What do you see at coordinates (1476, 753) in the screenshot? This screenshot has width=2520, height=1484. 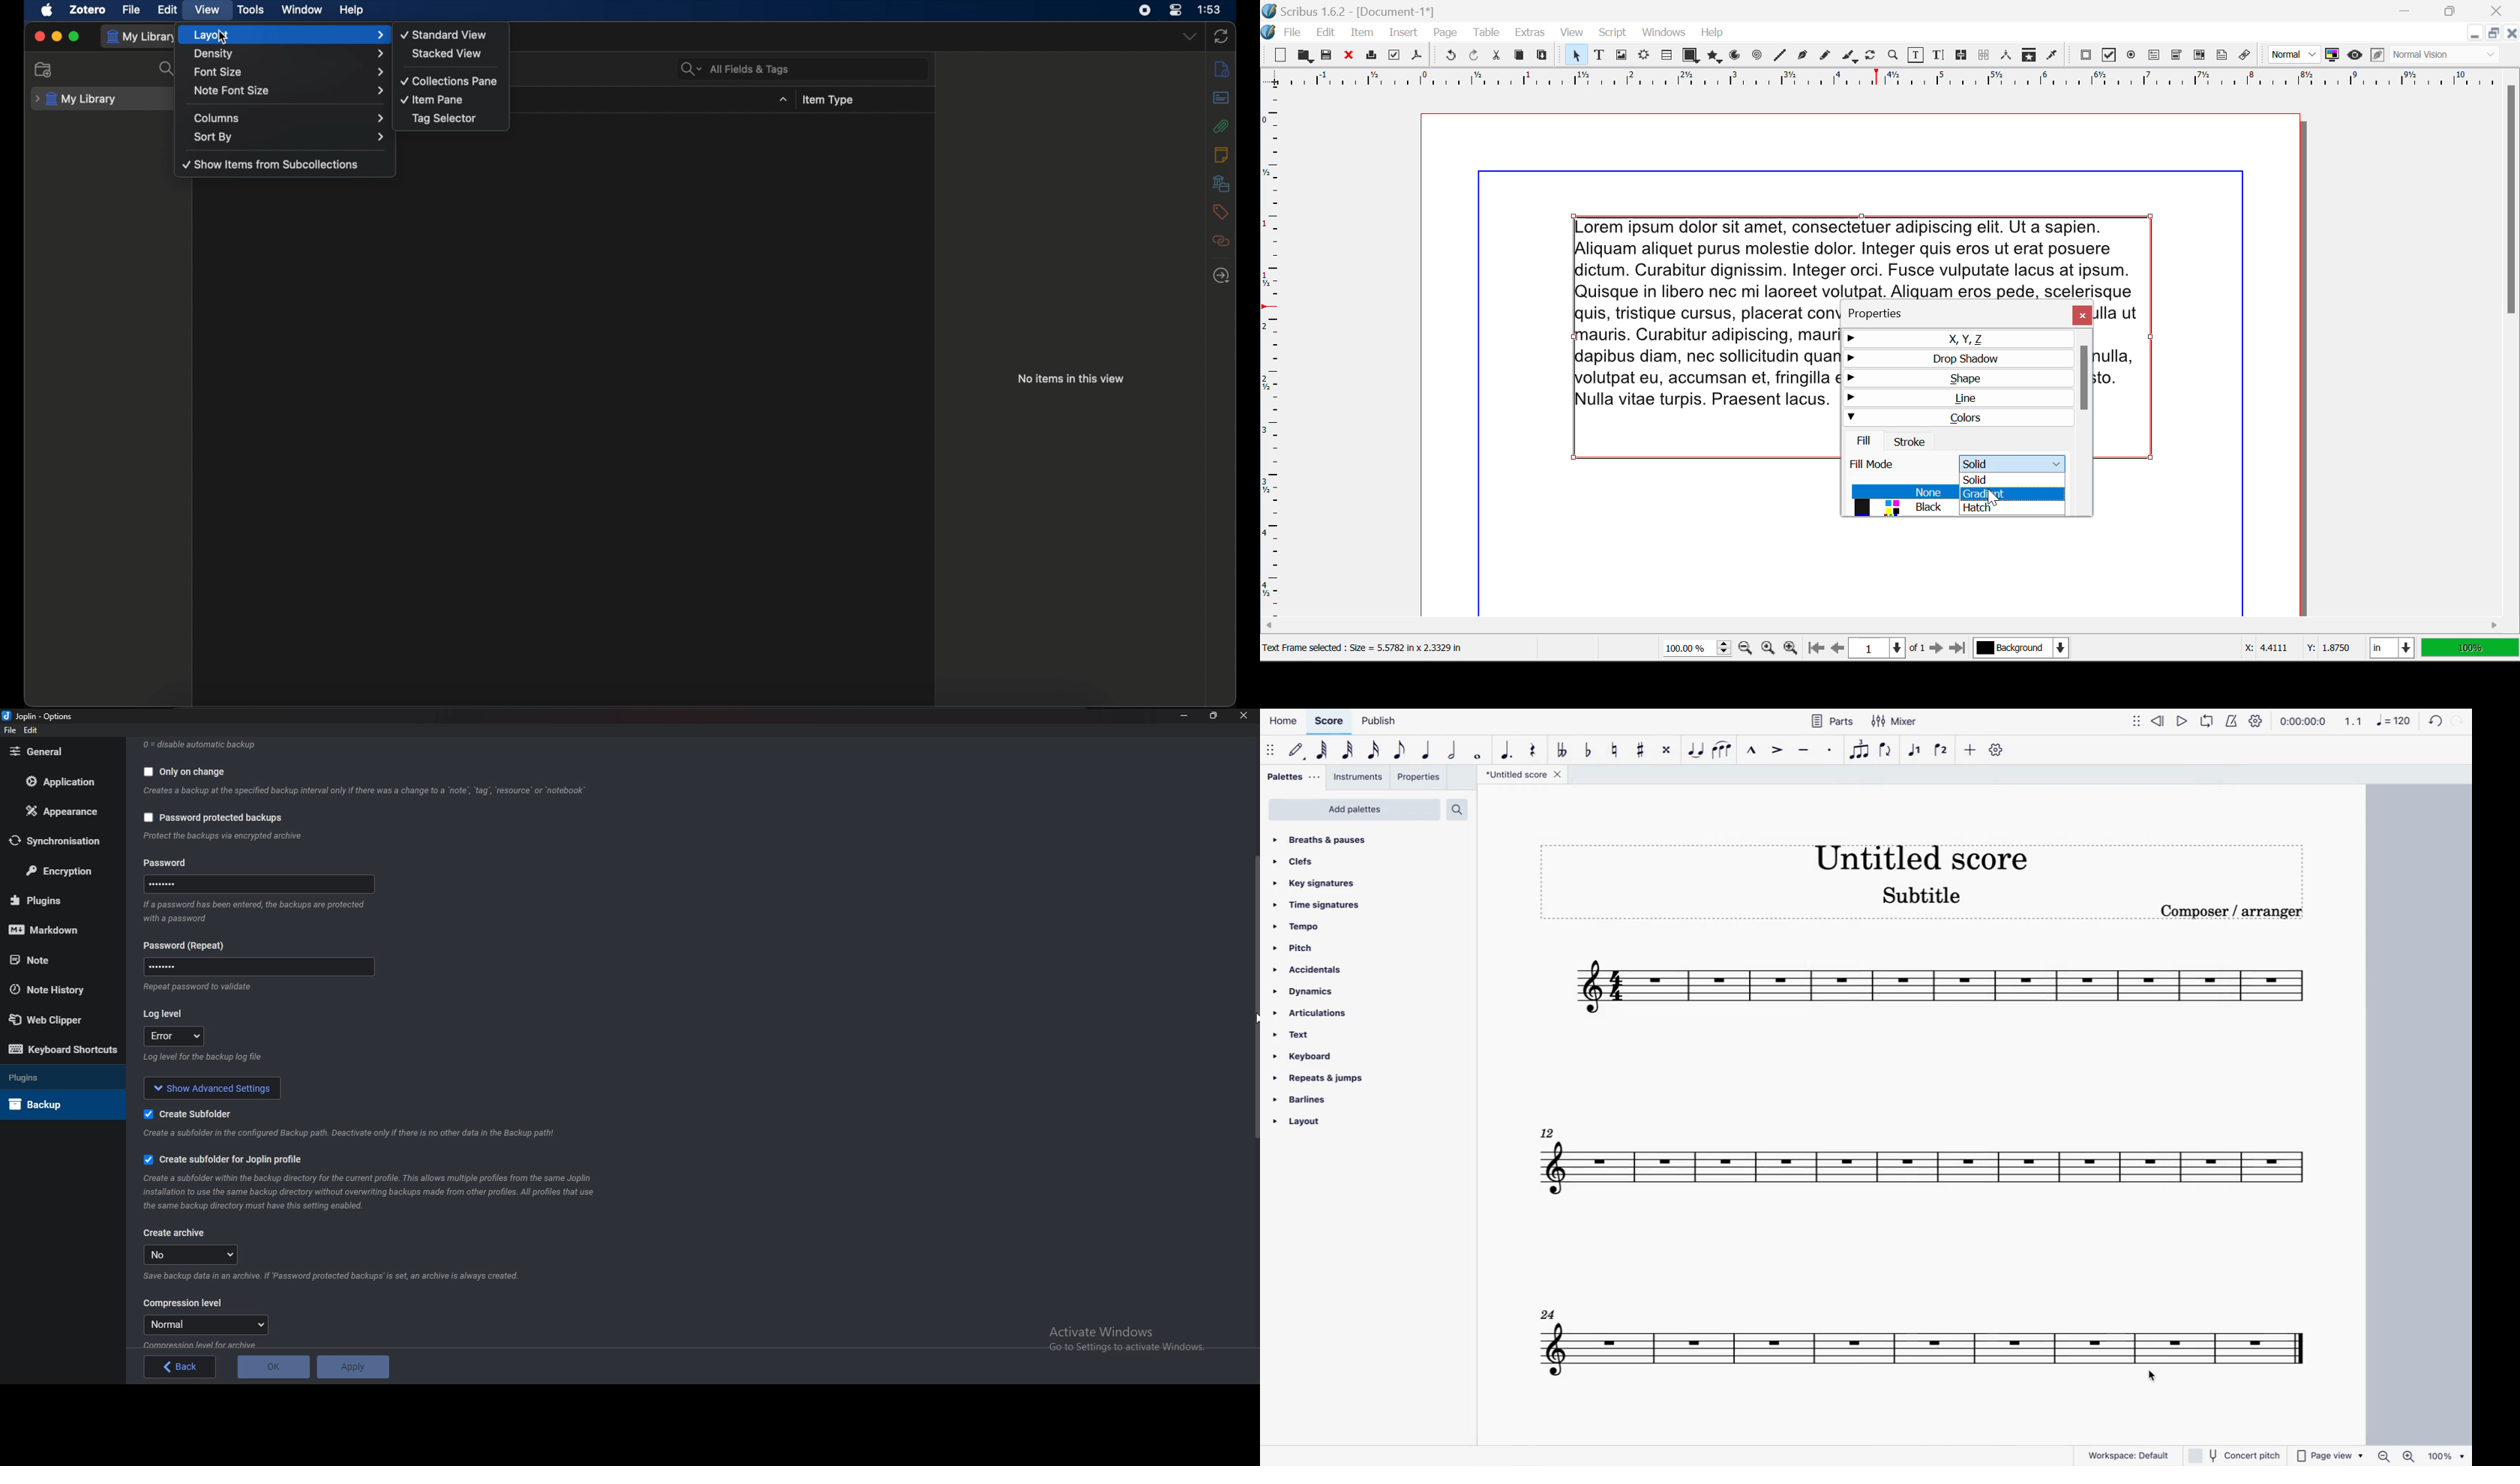 I see `full note` at bounding box center [1476, 753].